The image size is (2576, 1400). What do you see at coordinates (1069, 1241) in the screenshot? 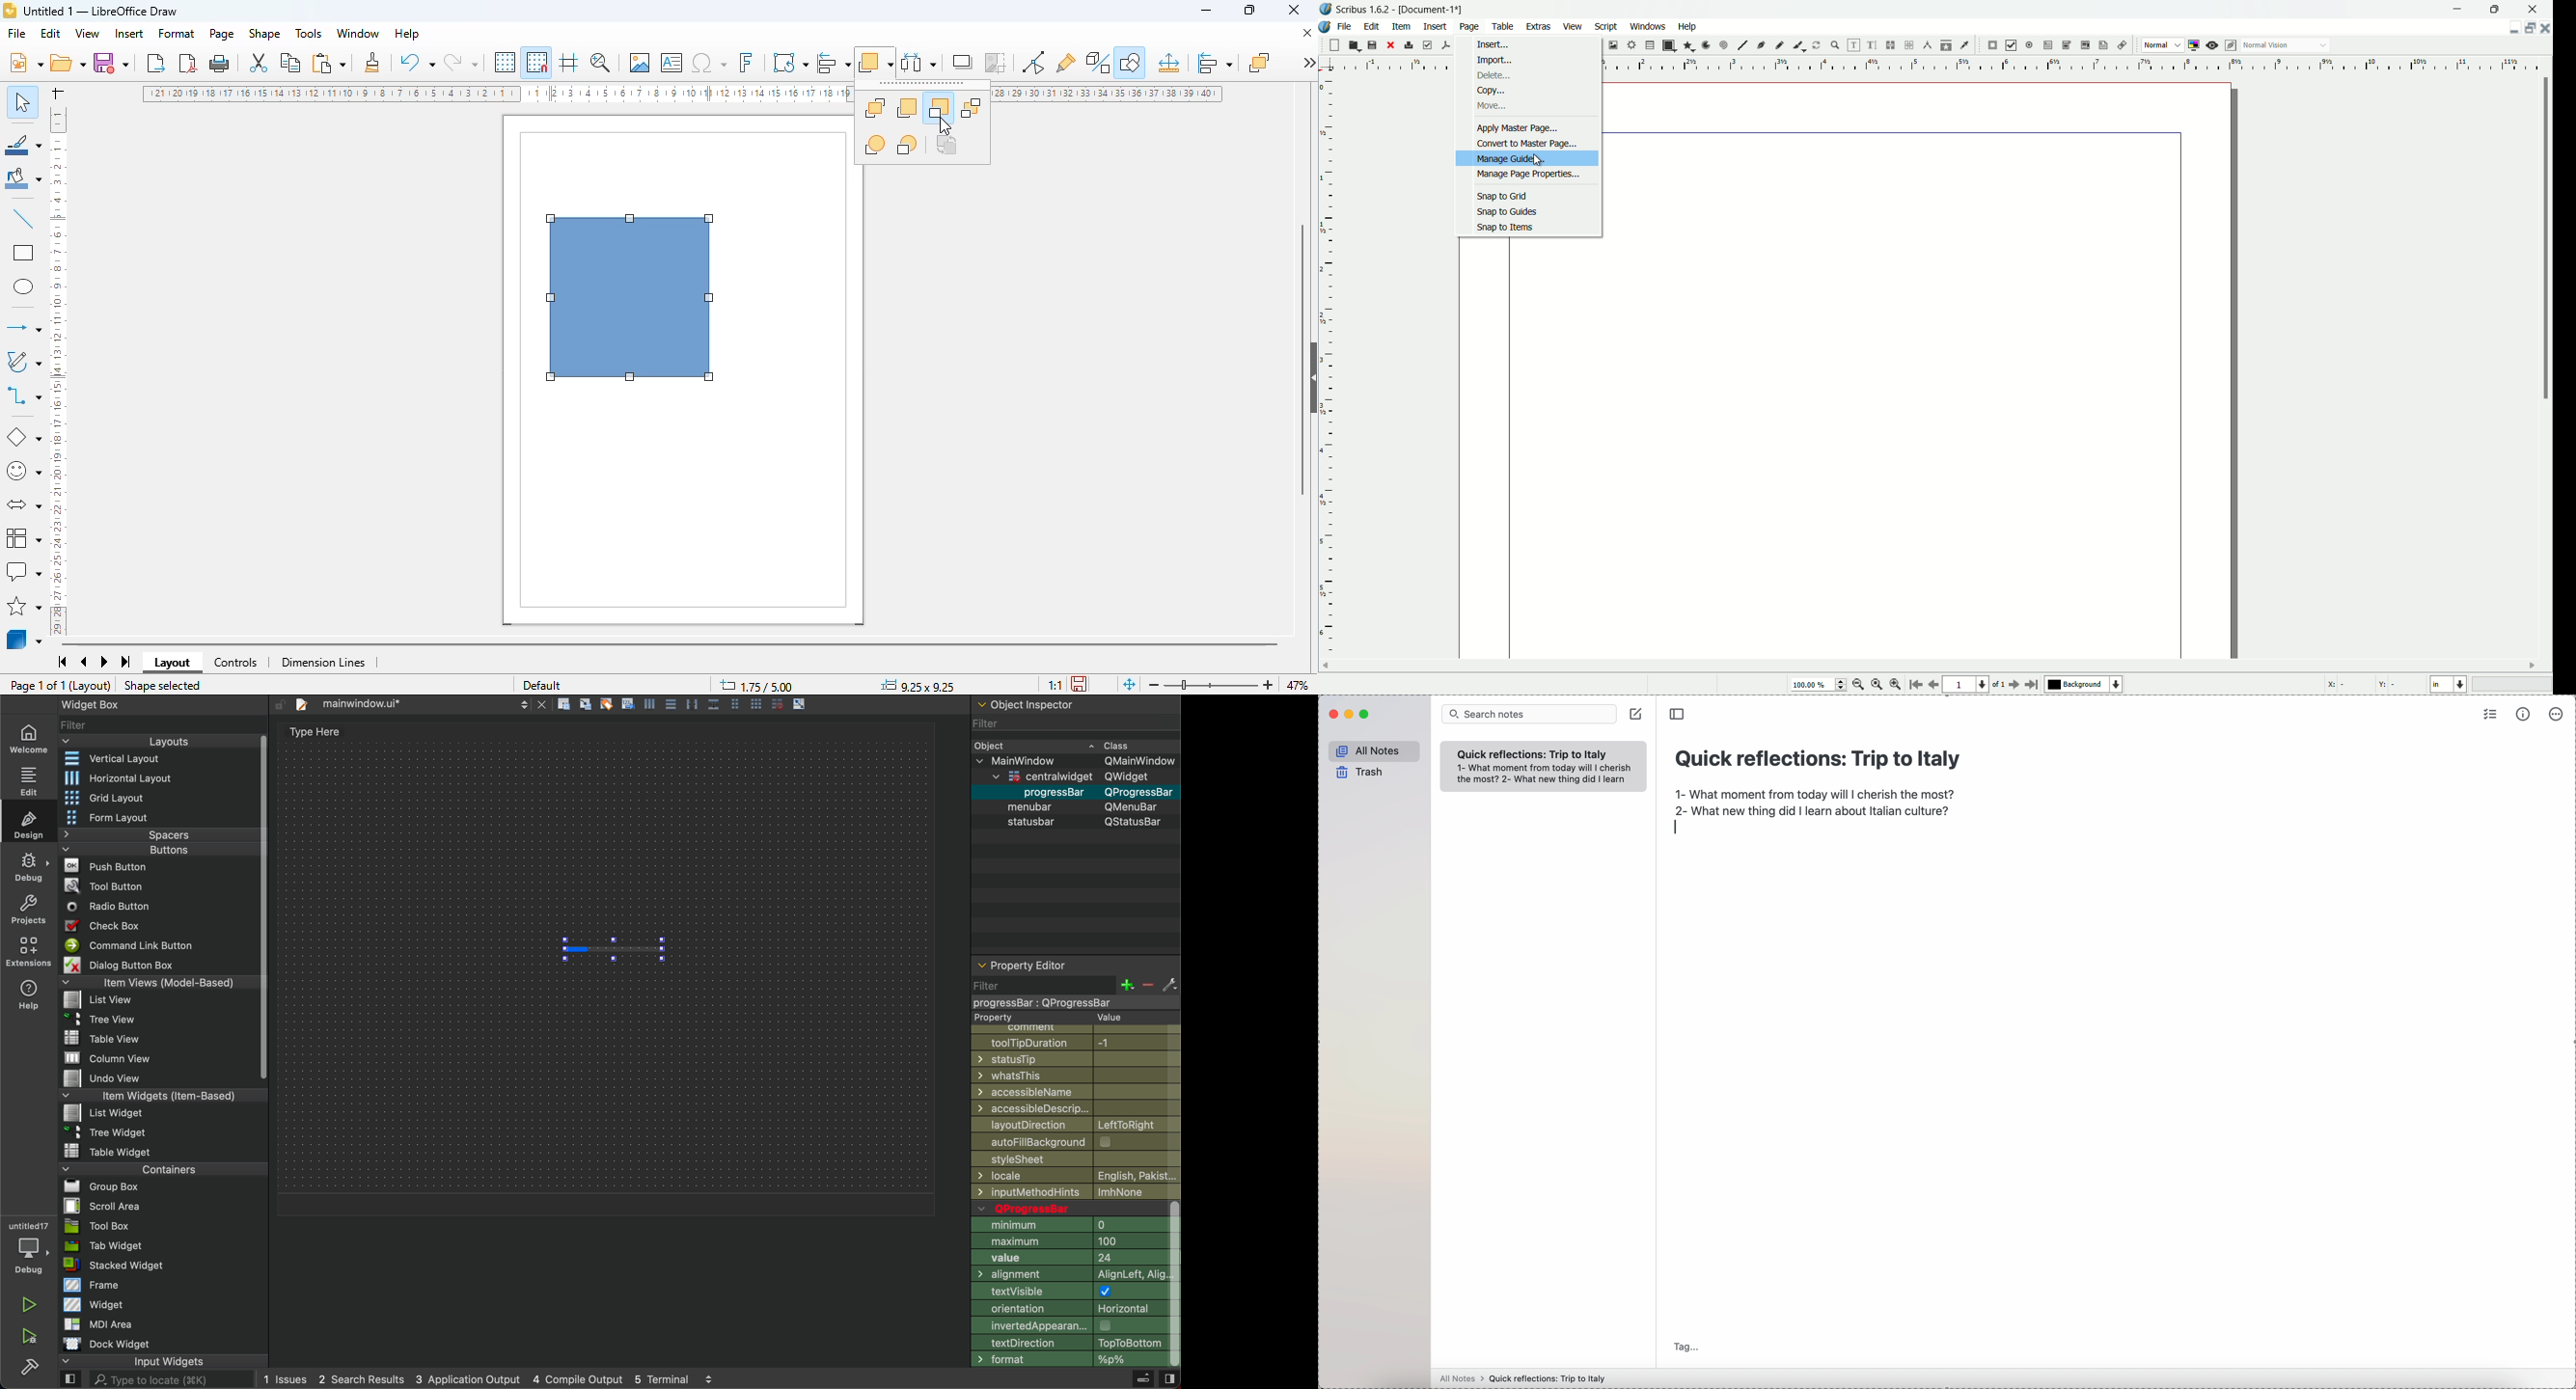
I see `Maximum ` at bounding box center [1069, 1241].